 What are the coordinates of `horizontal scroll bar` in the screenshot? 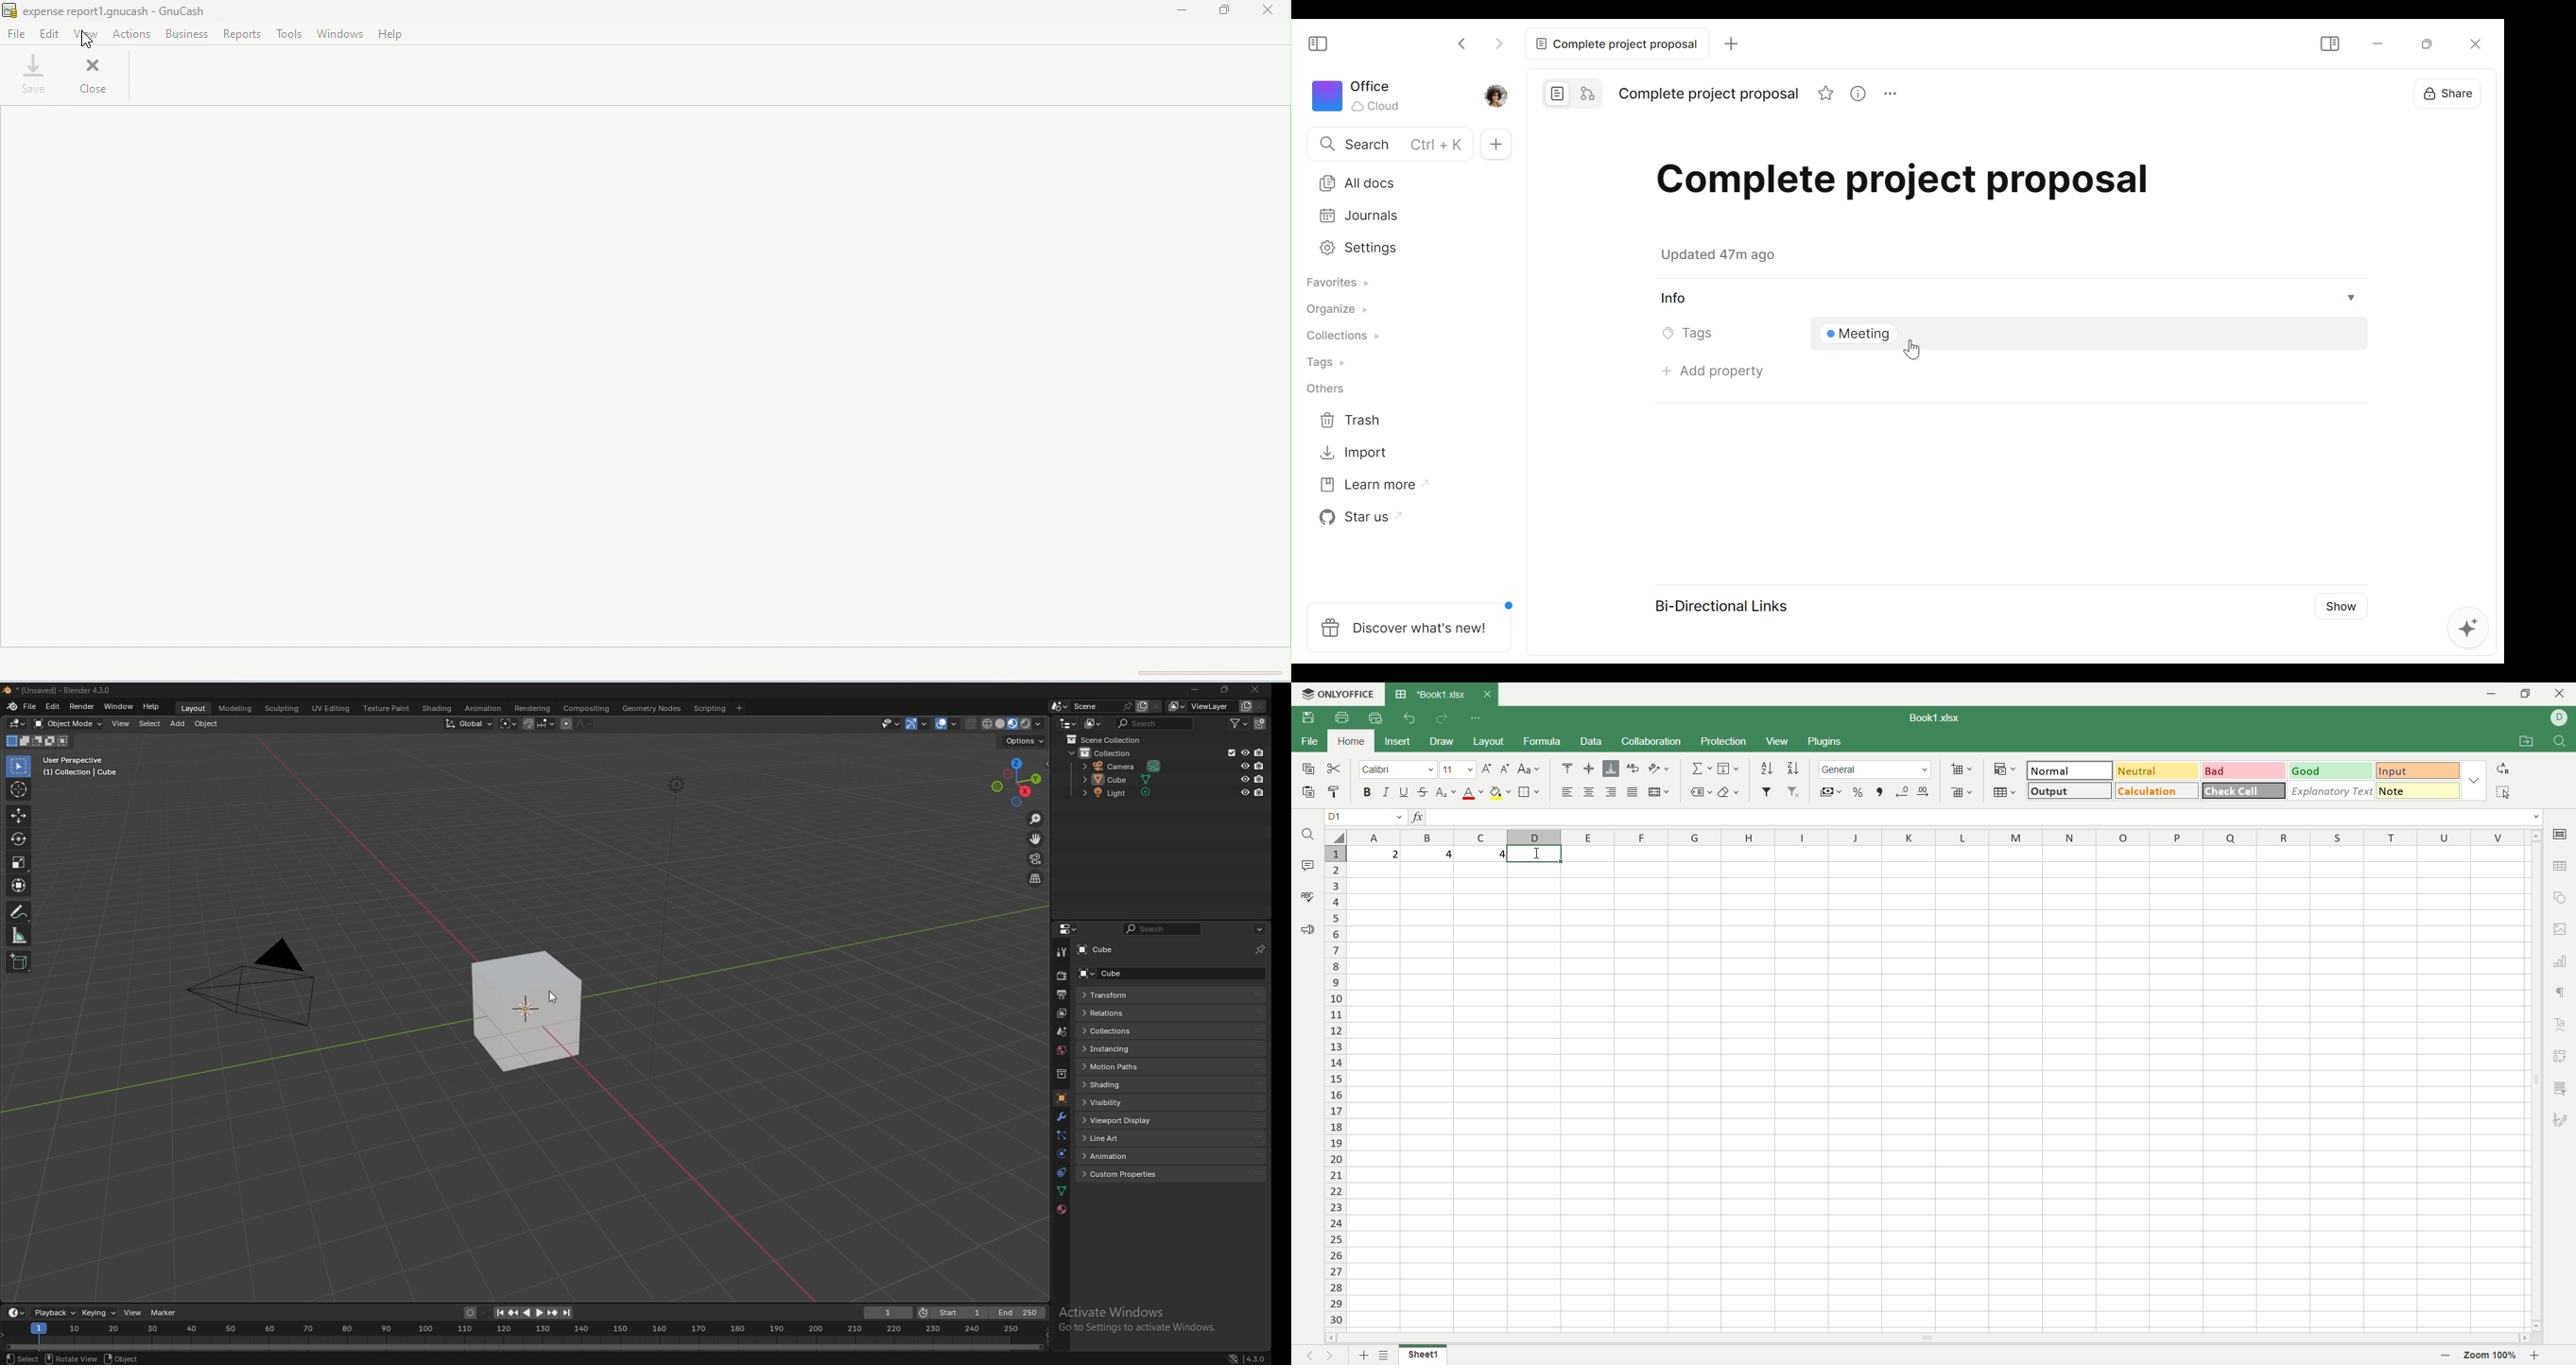 It's located at (1928, 1339).